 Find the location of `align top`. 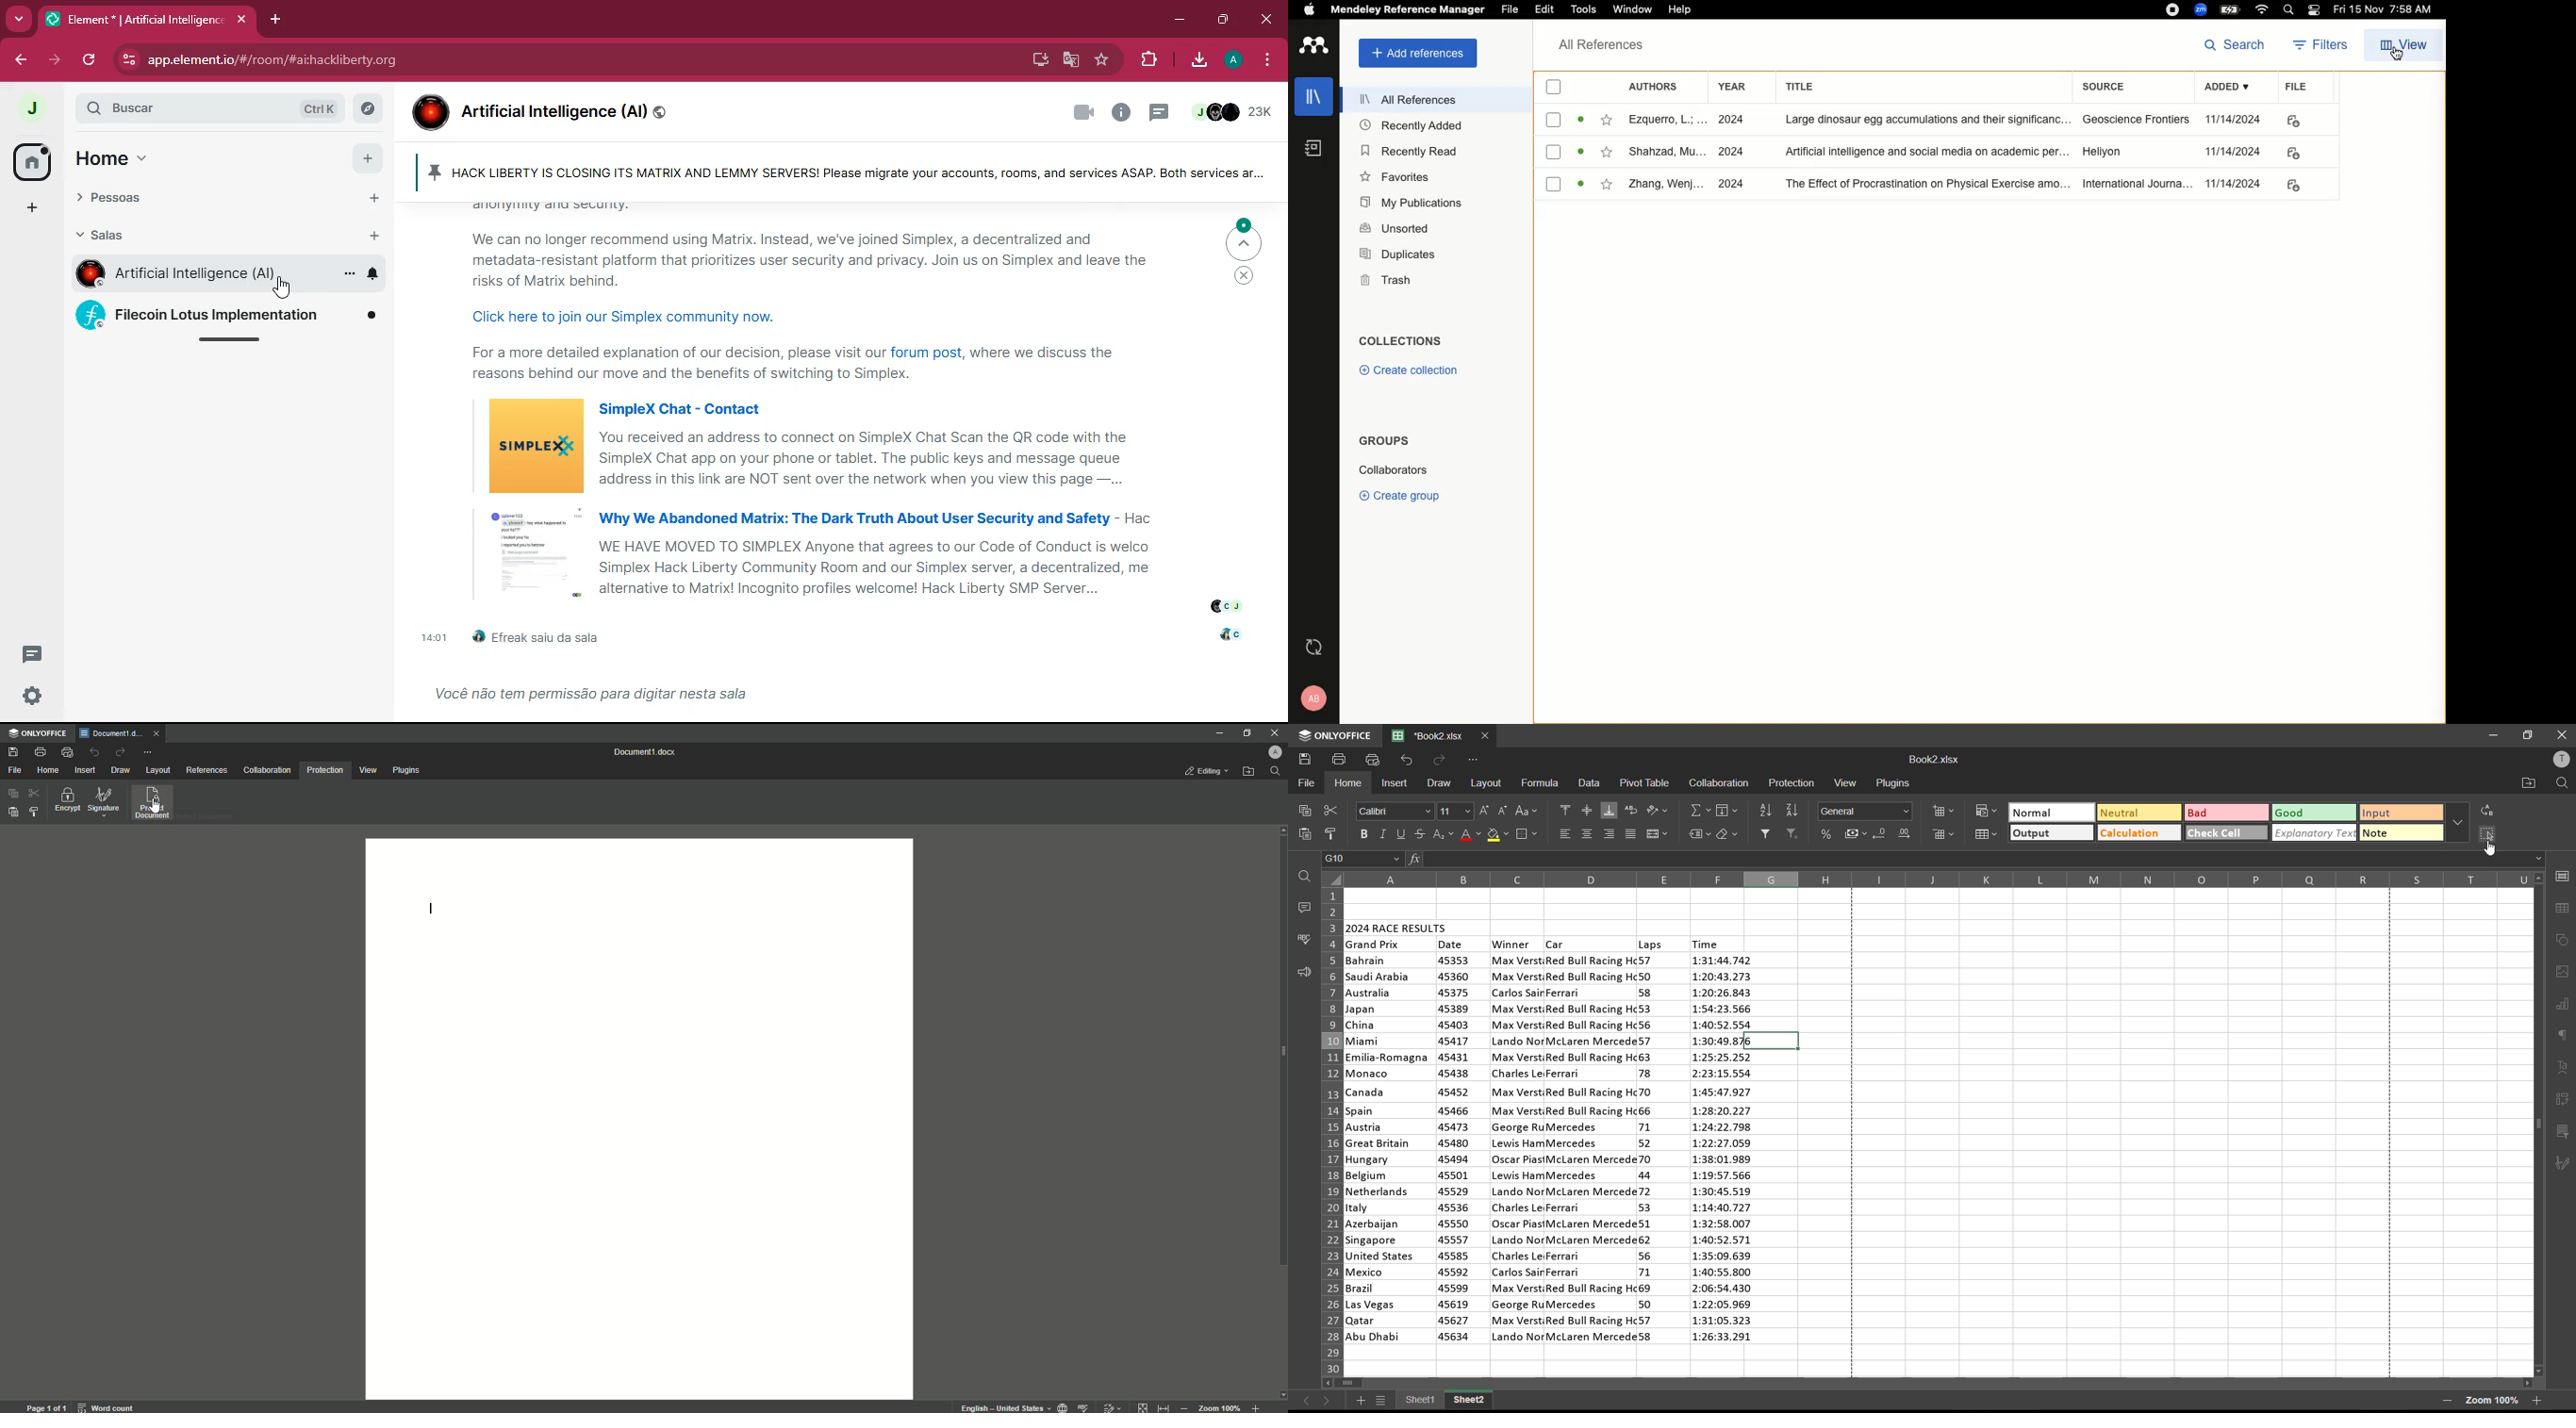

align top is located at coordinates (1564, 811).